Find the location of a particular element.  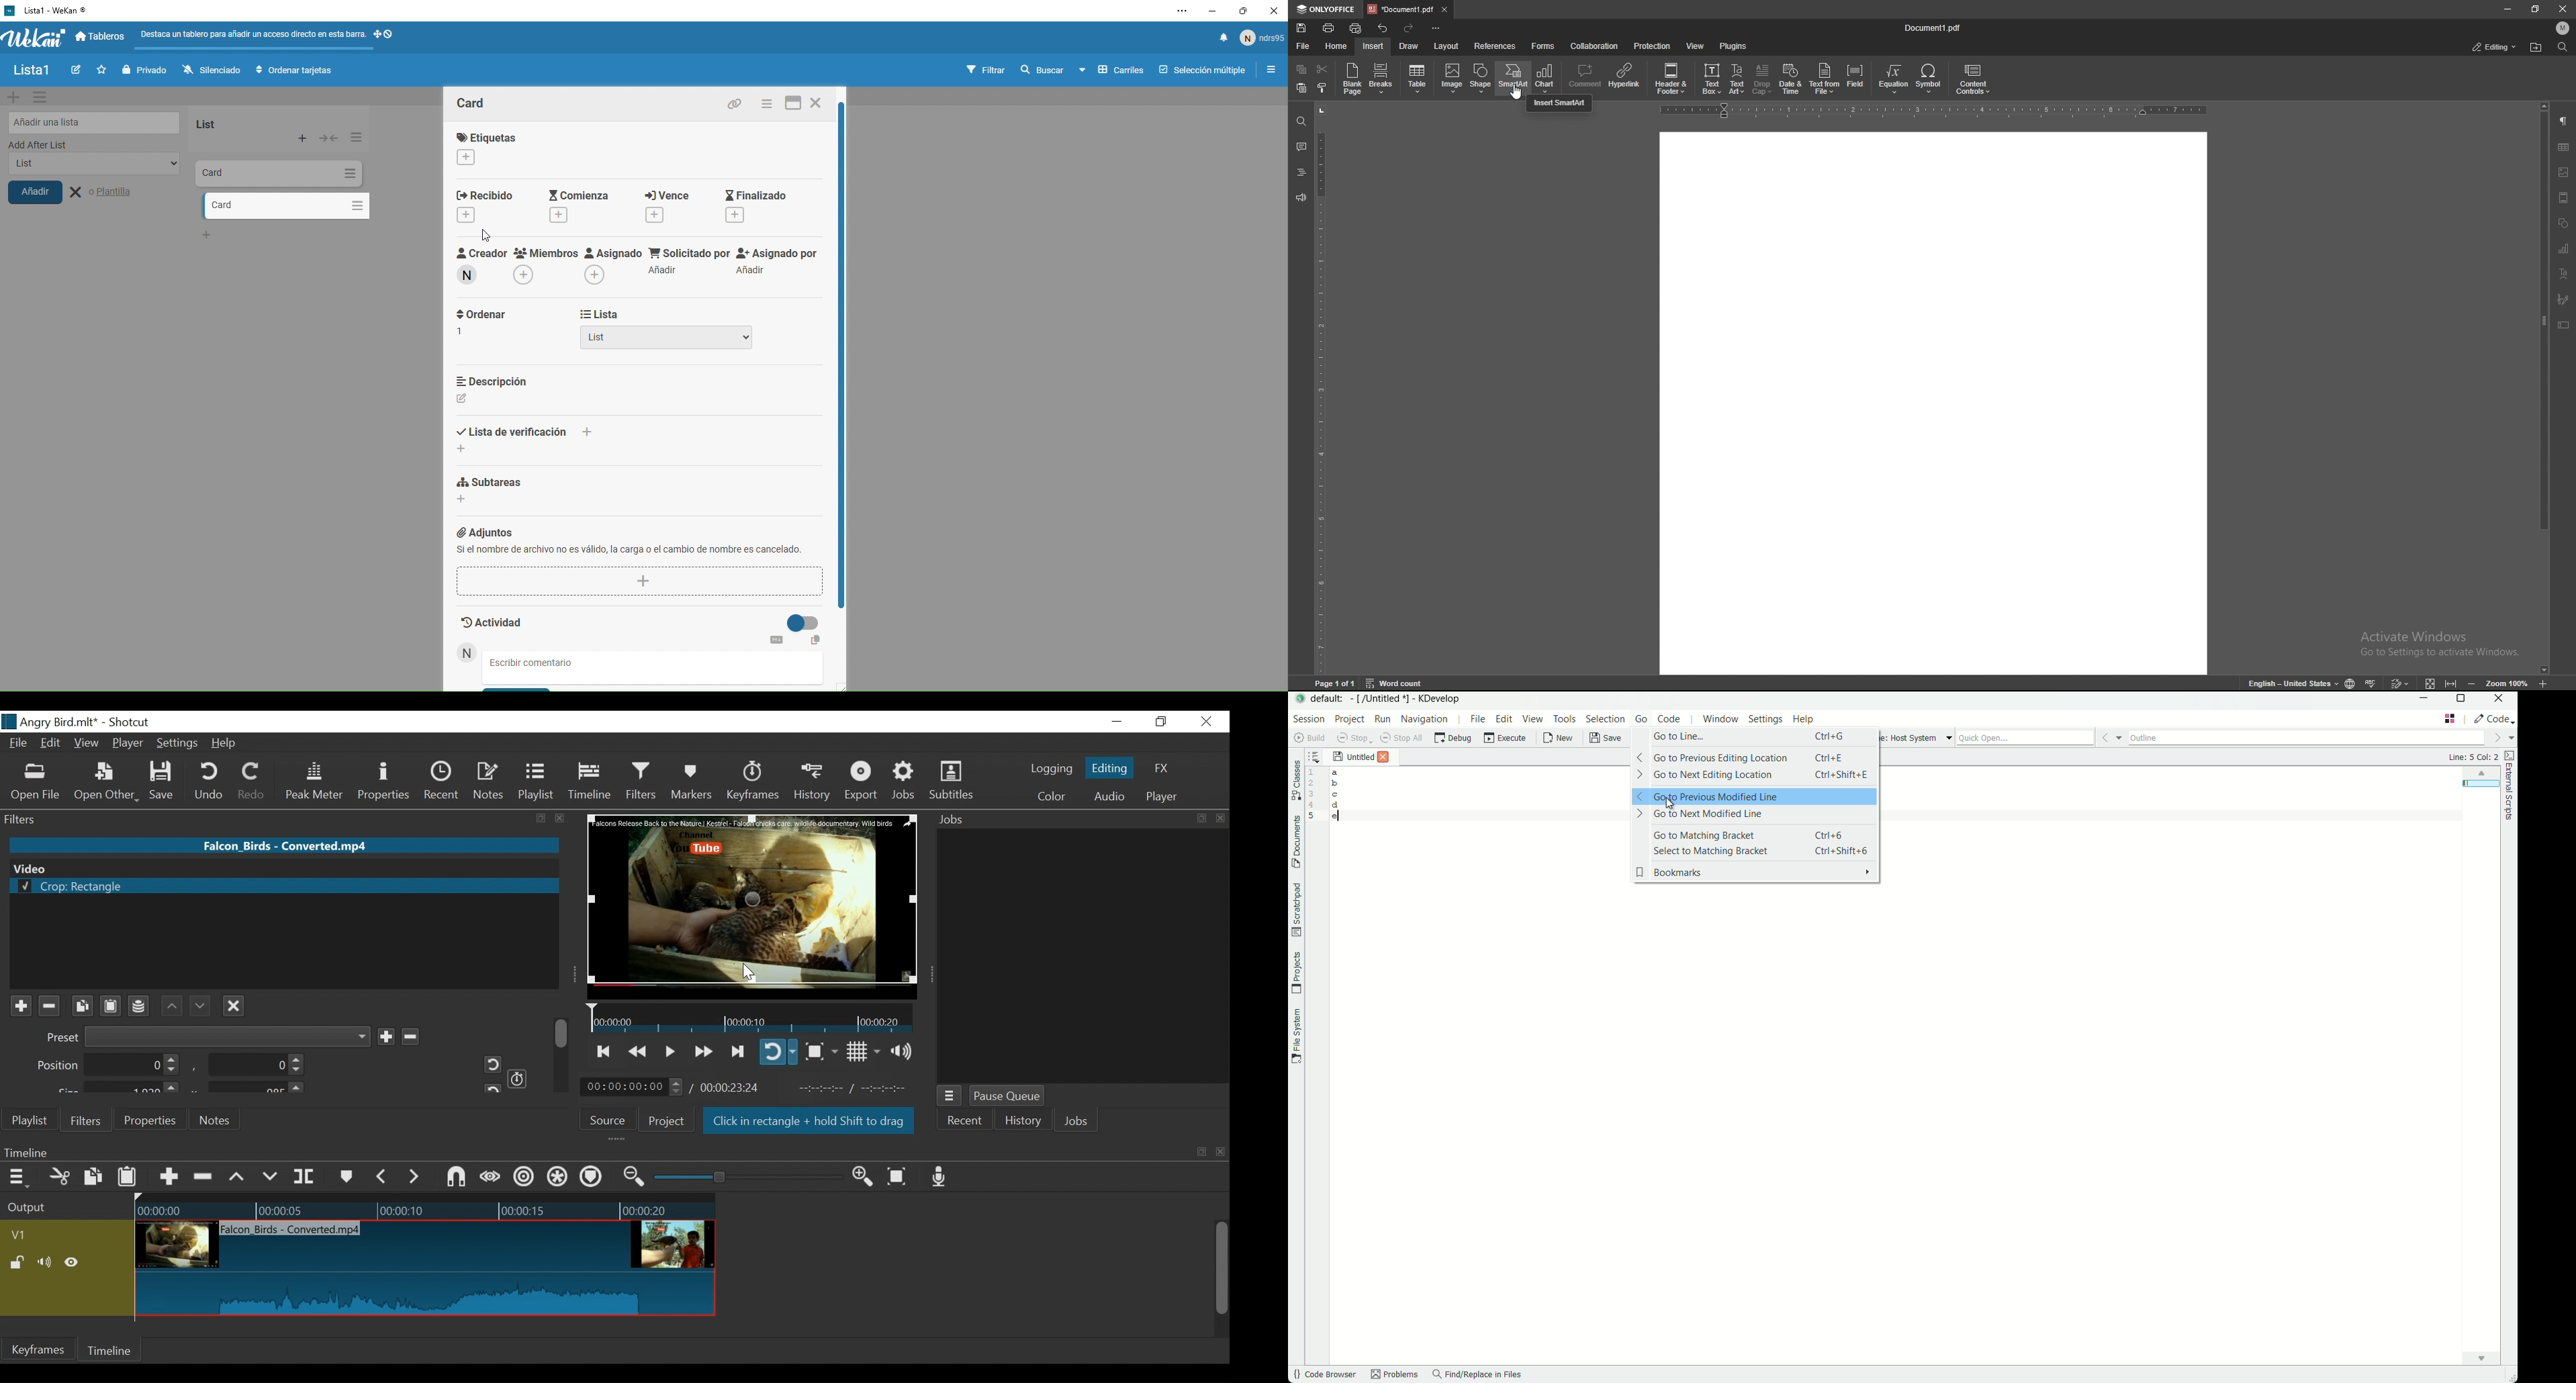

Media Viewer is located at coordinates (753, 906).